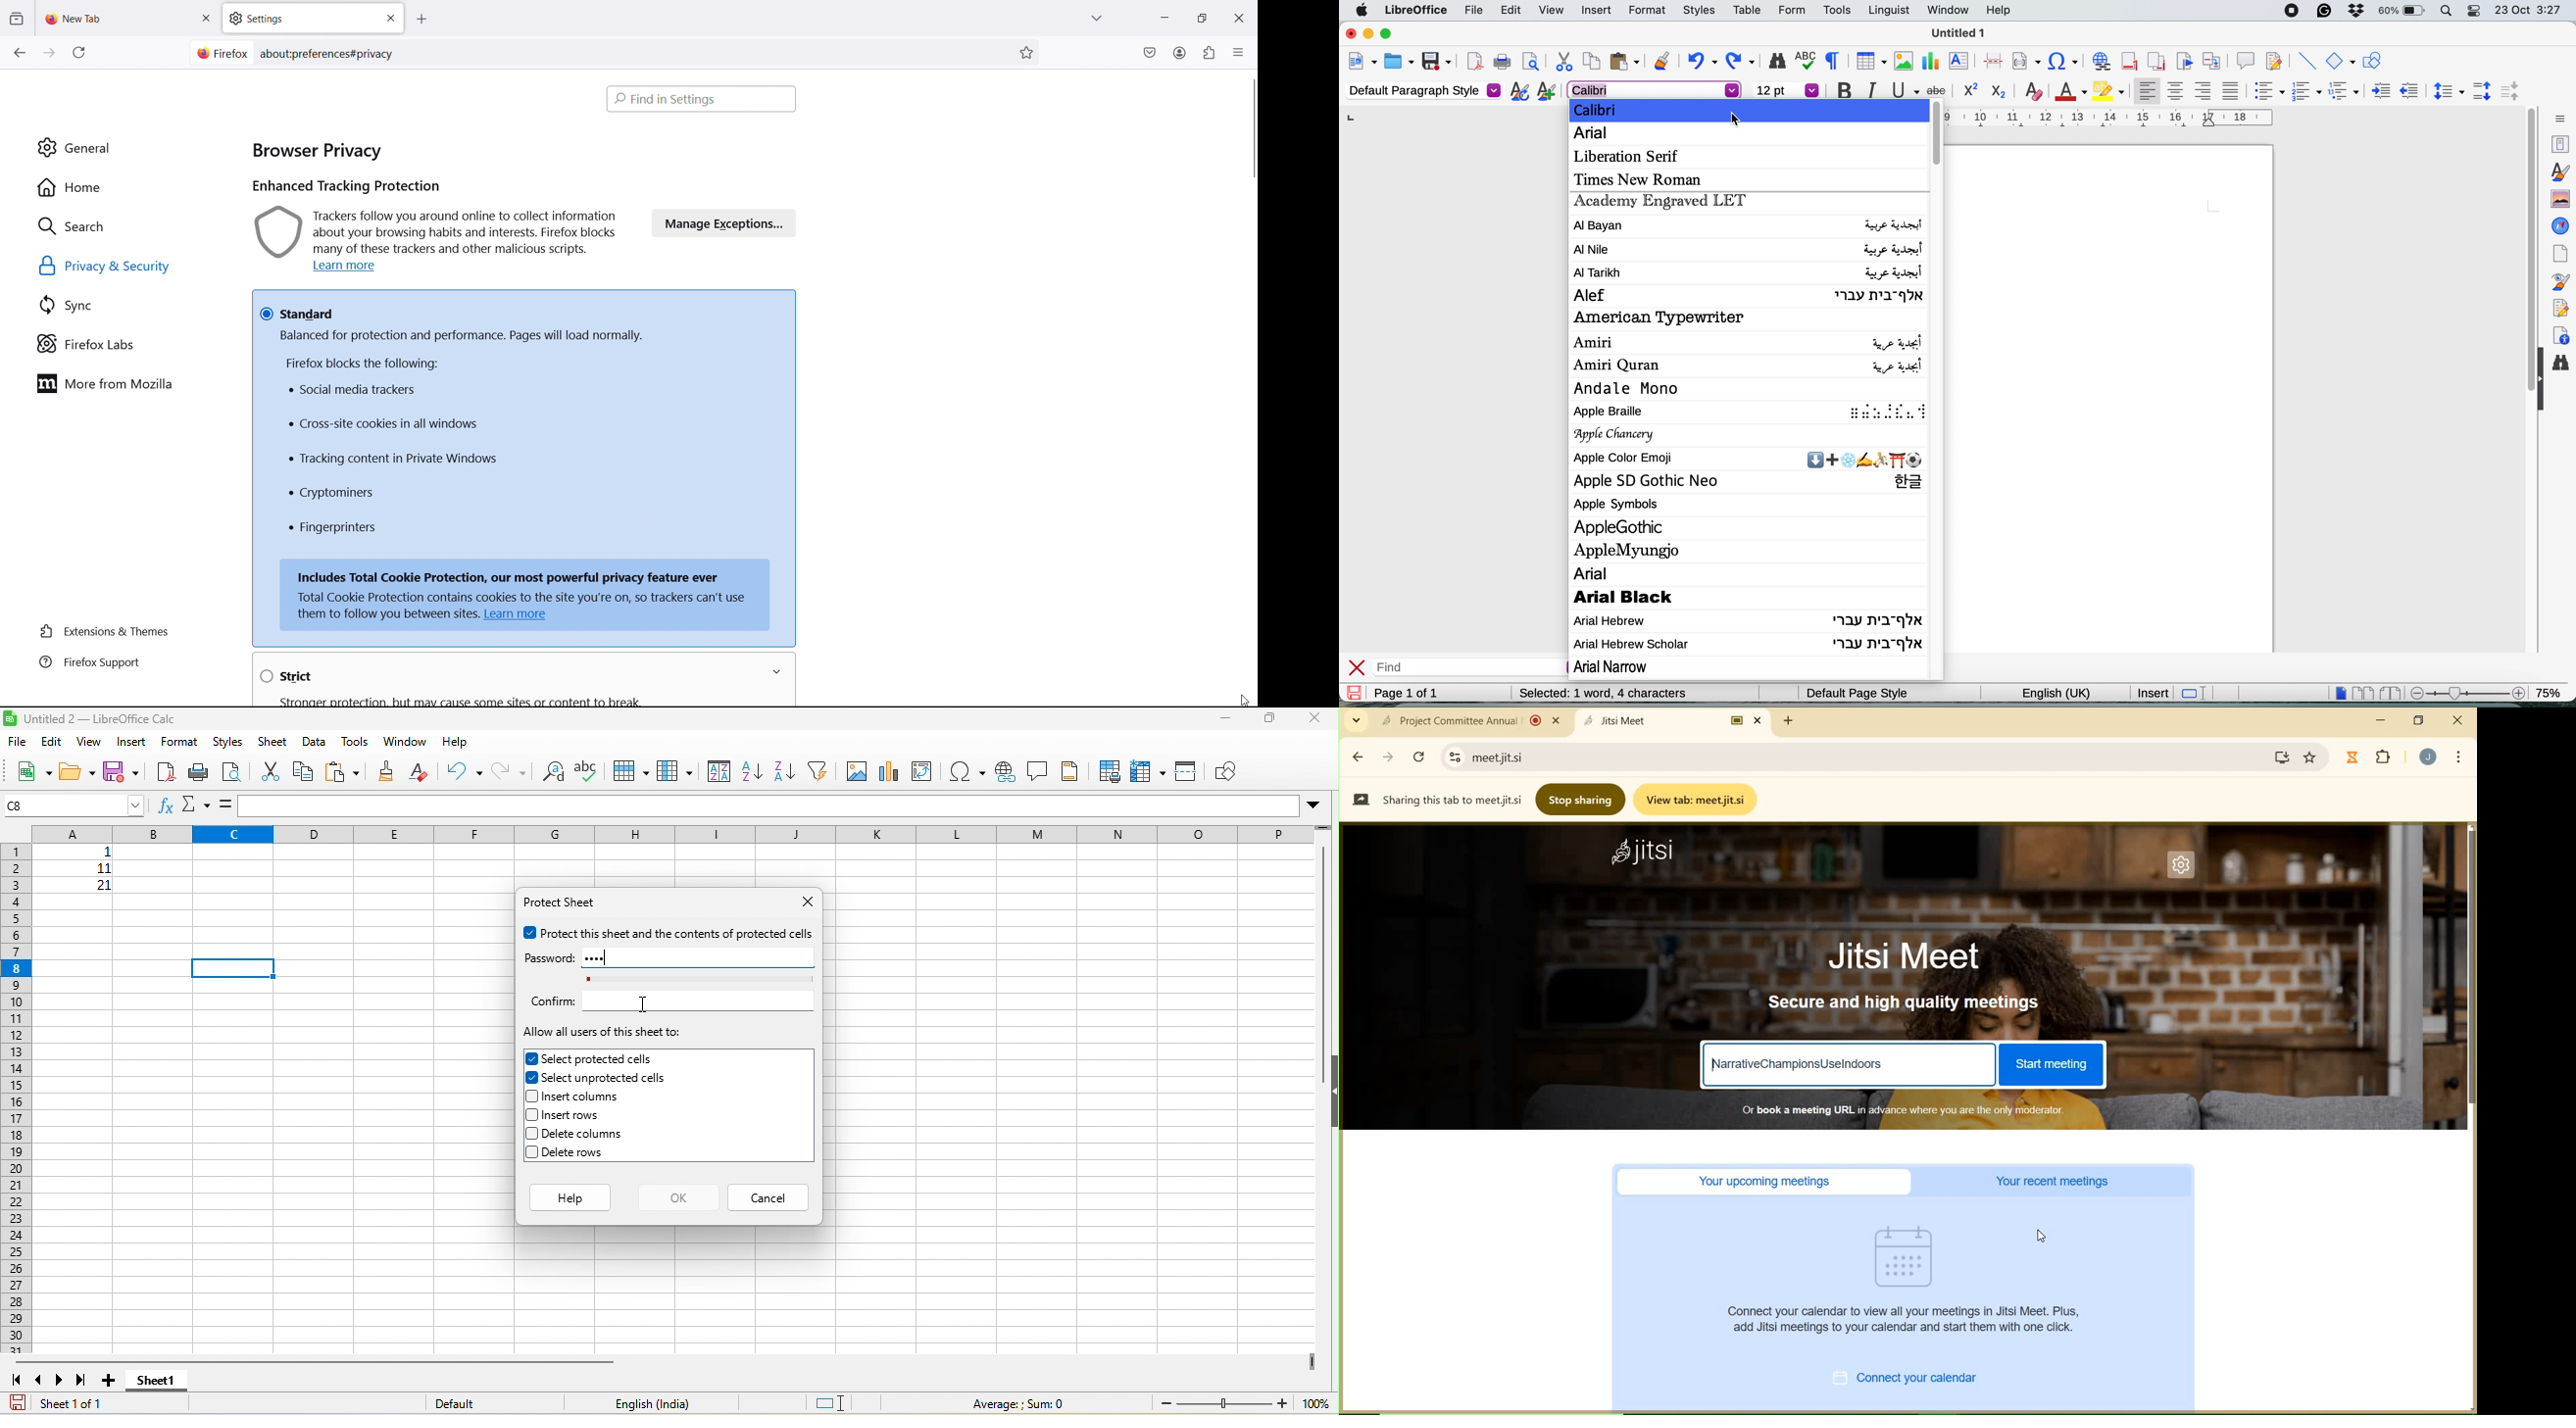  Describe the element at coordinates (1774, 61) in the screenshot. I see `find and replace` at that location.